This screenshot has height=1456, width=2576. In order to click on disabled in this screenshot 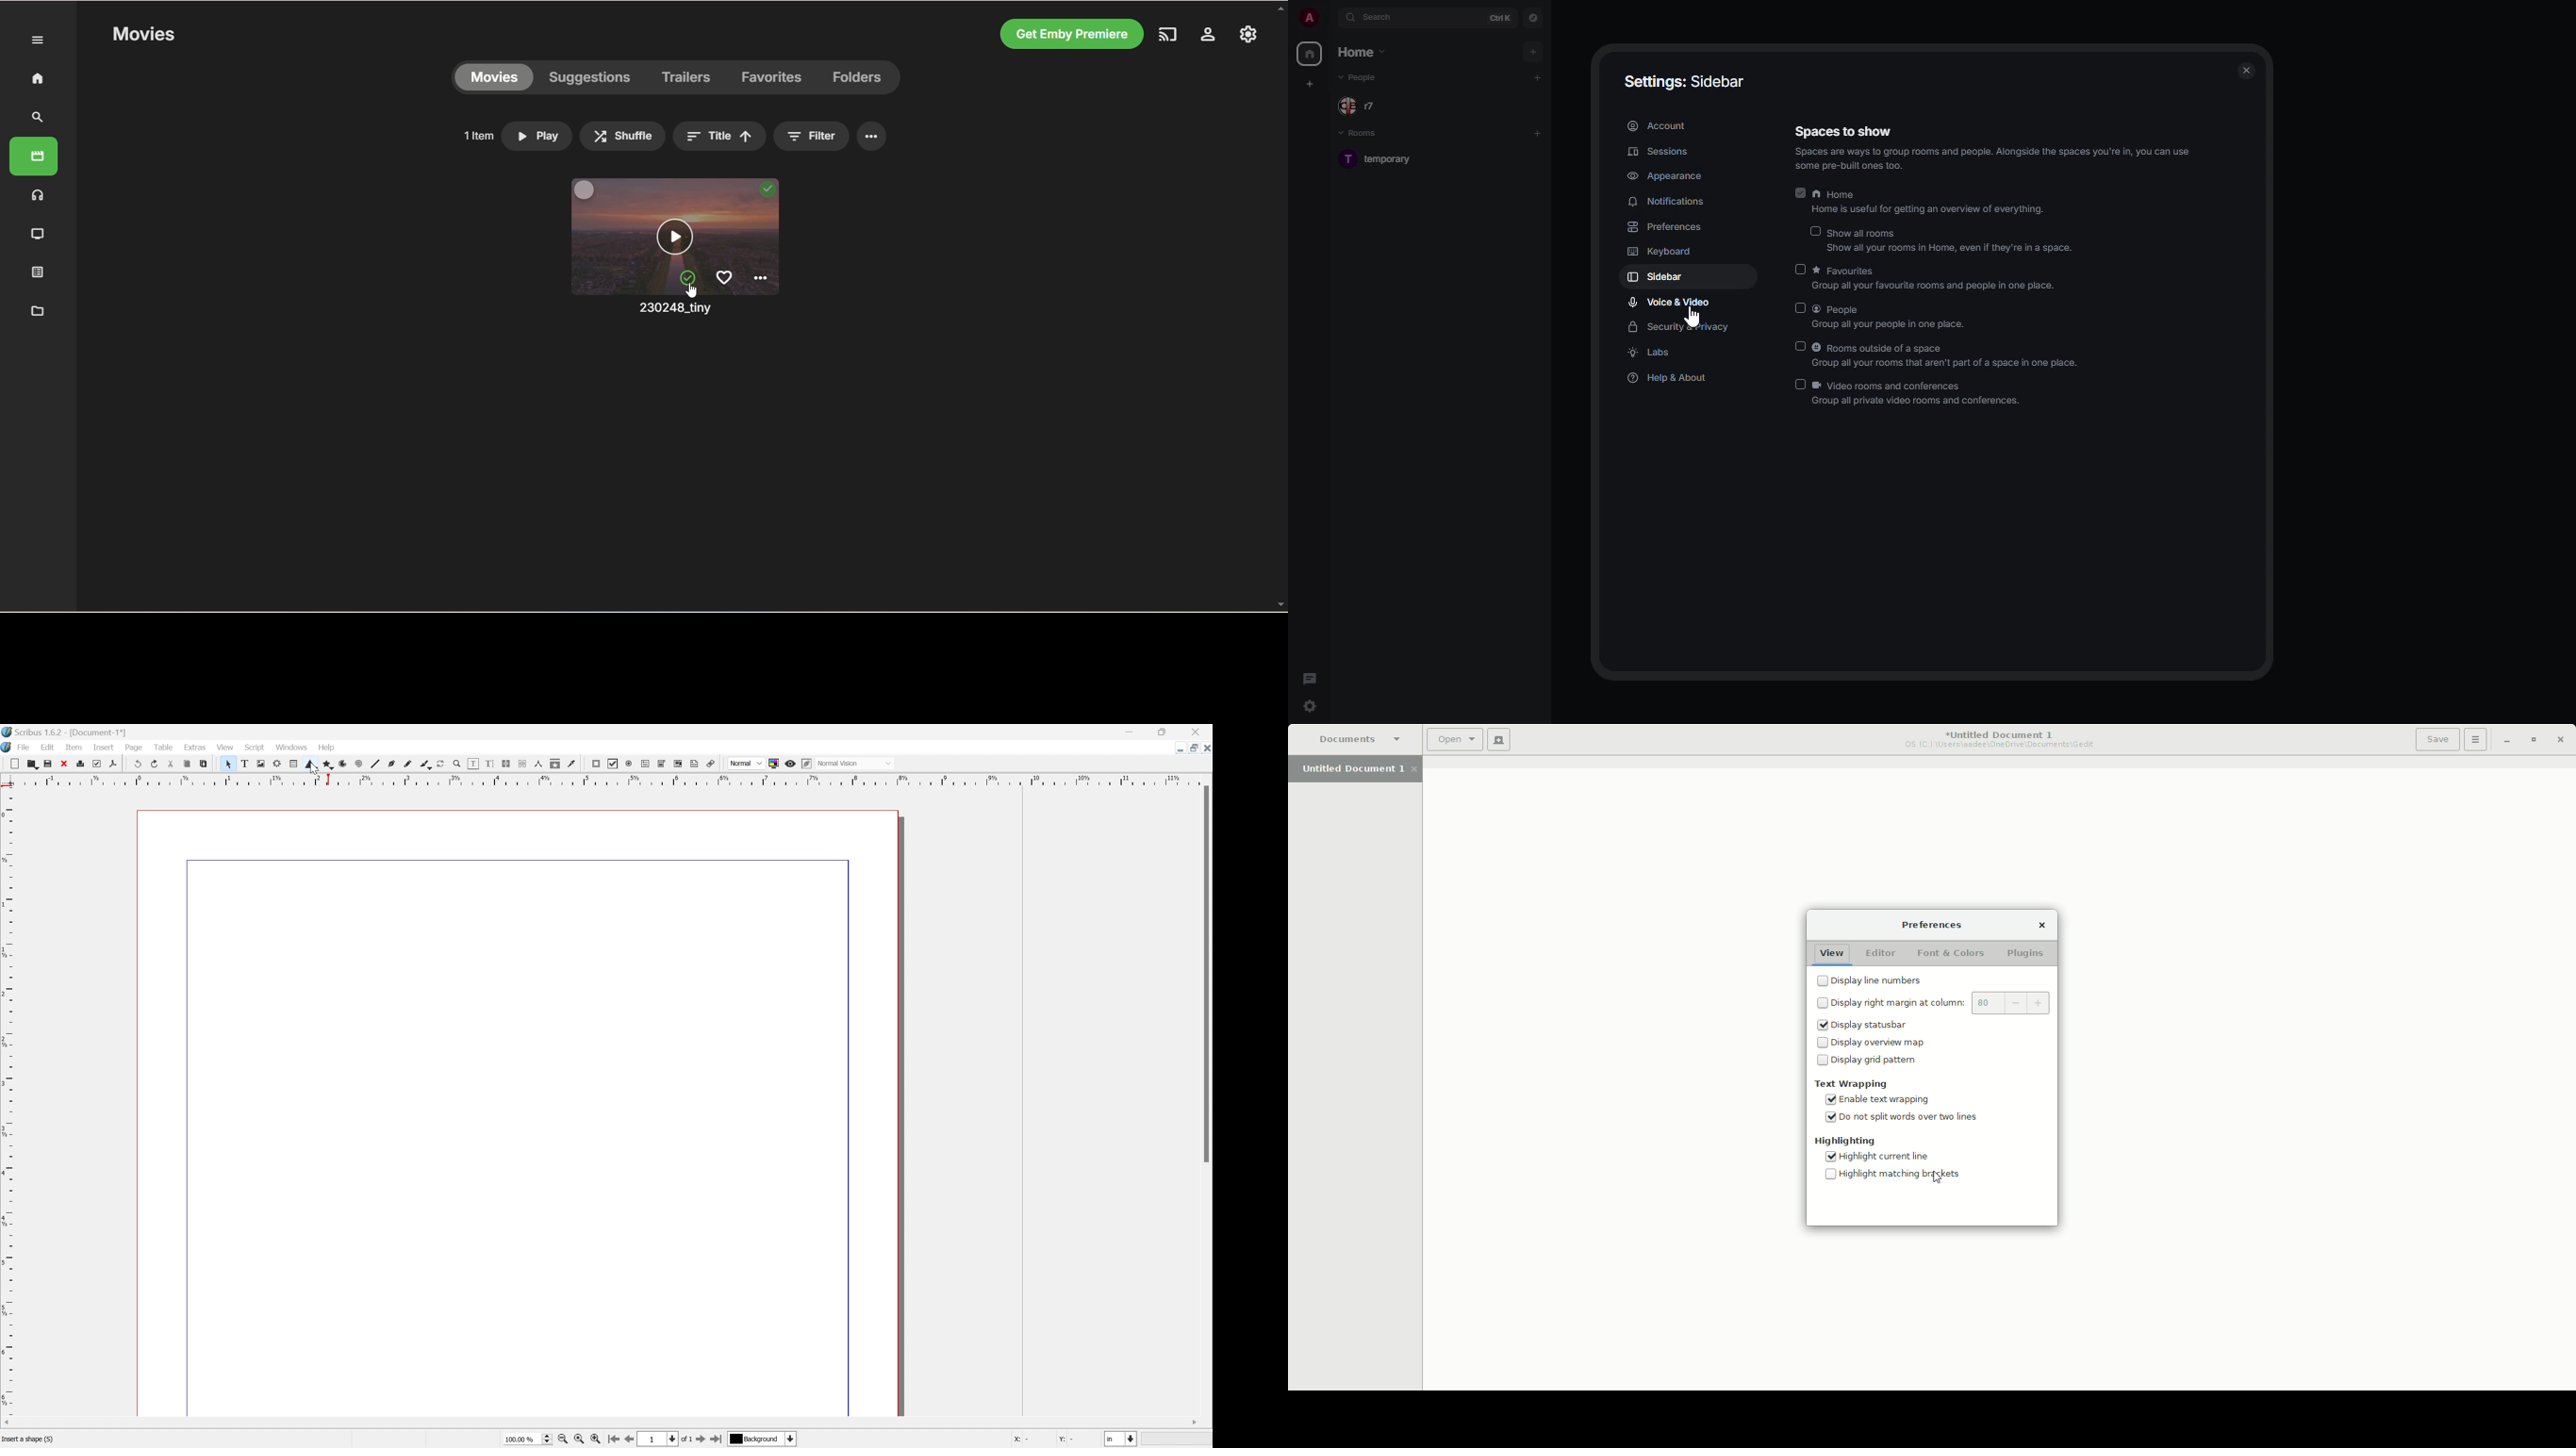, I will do `click(1801, 345)`.